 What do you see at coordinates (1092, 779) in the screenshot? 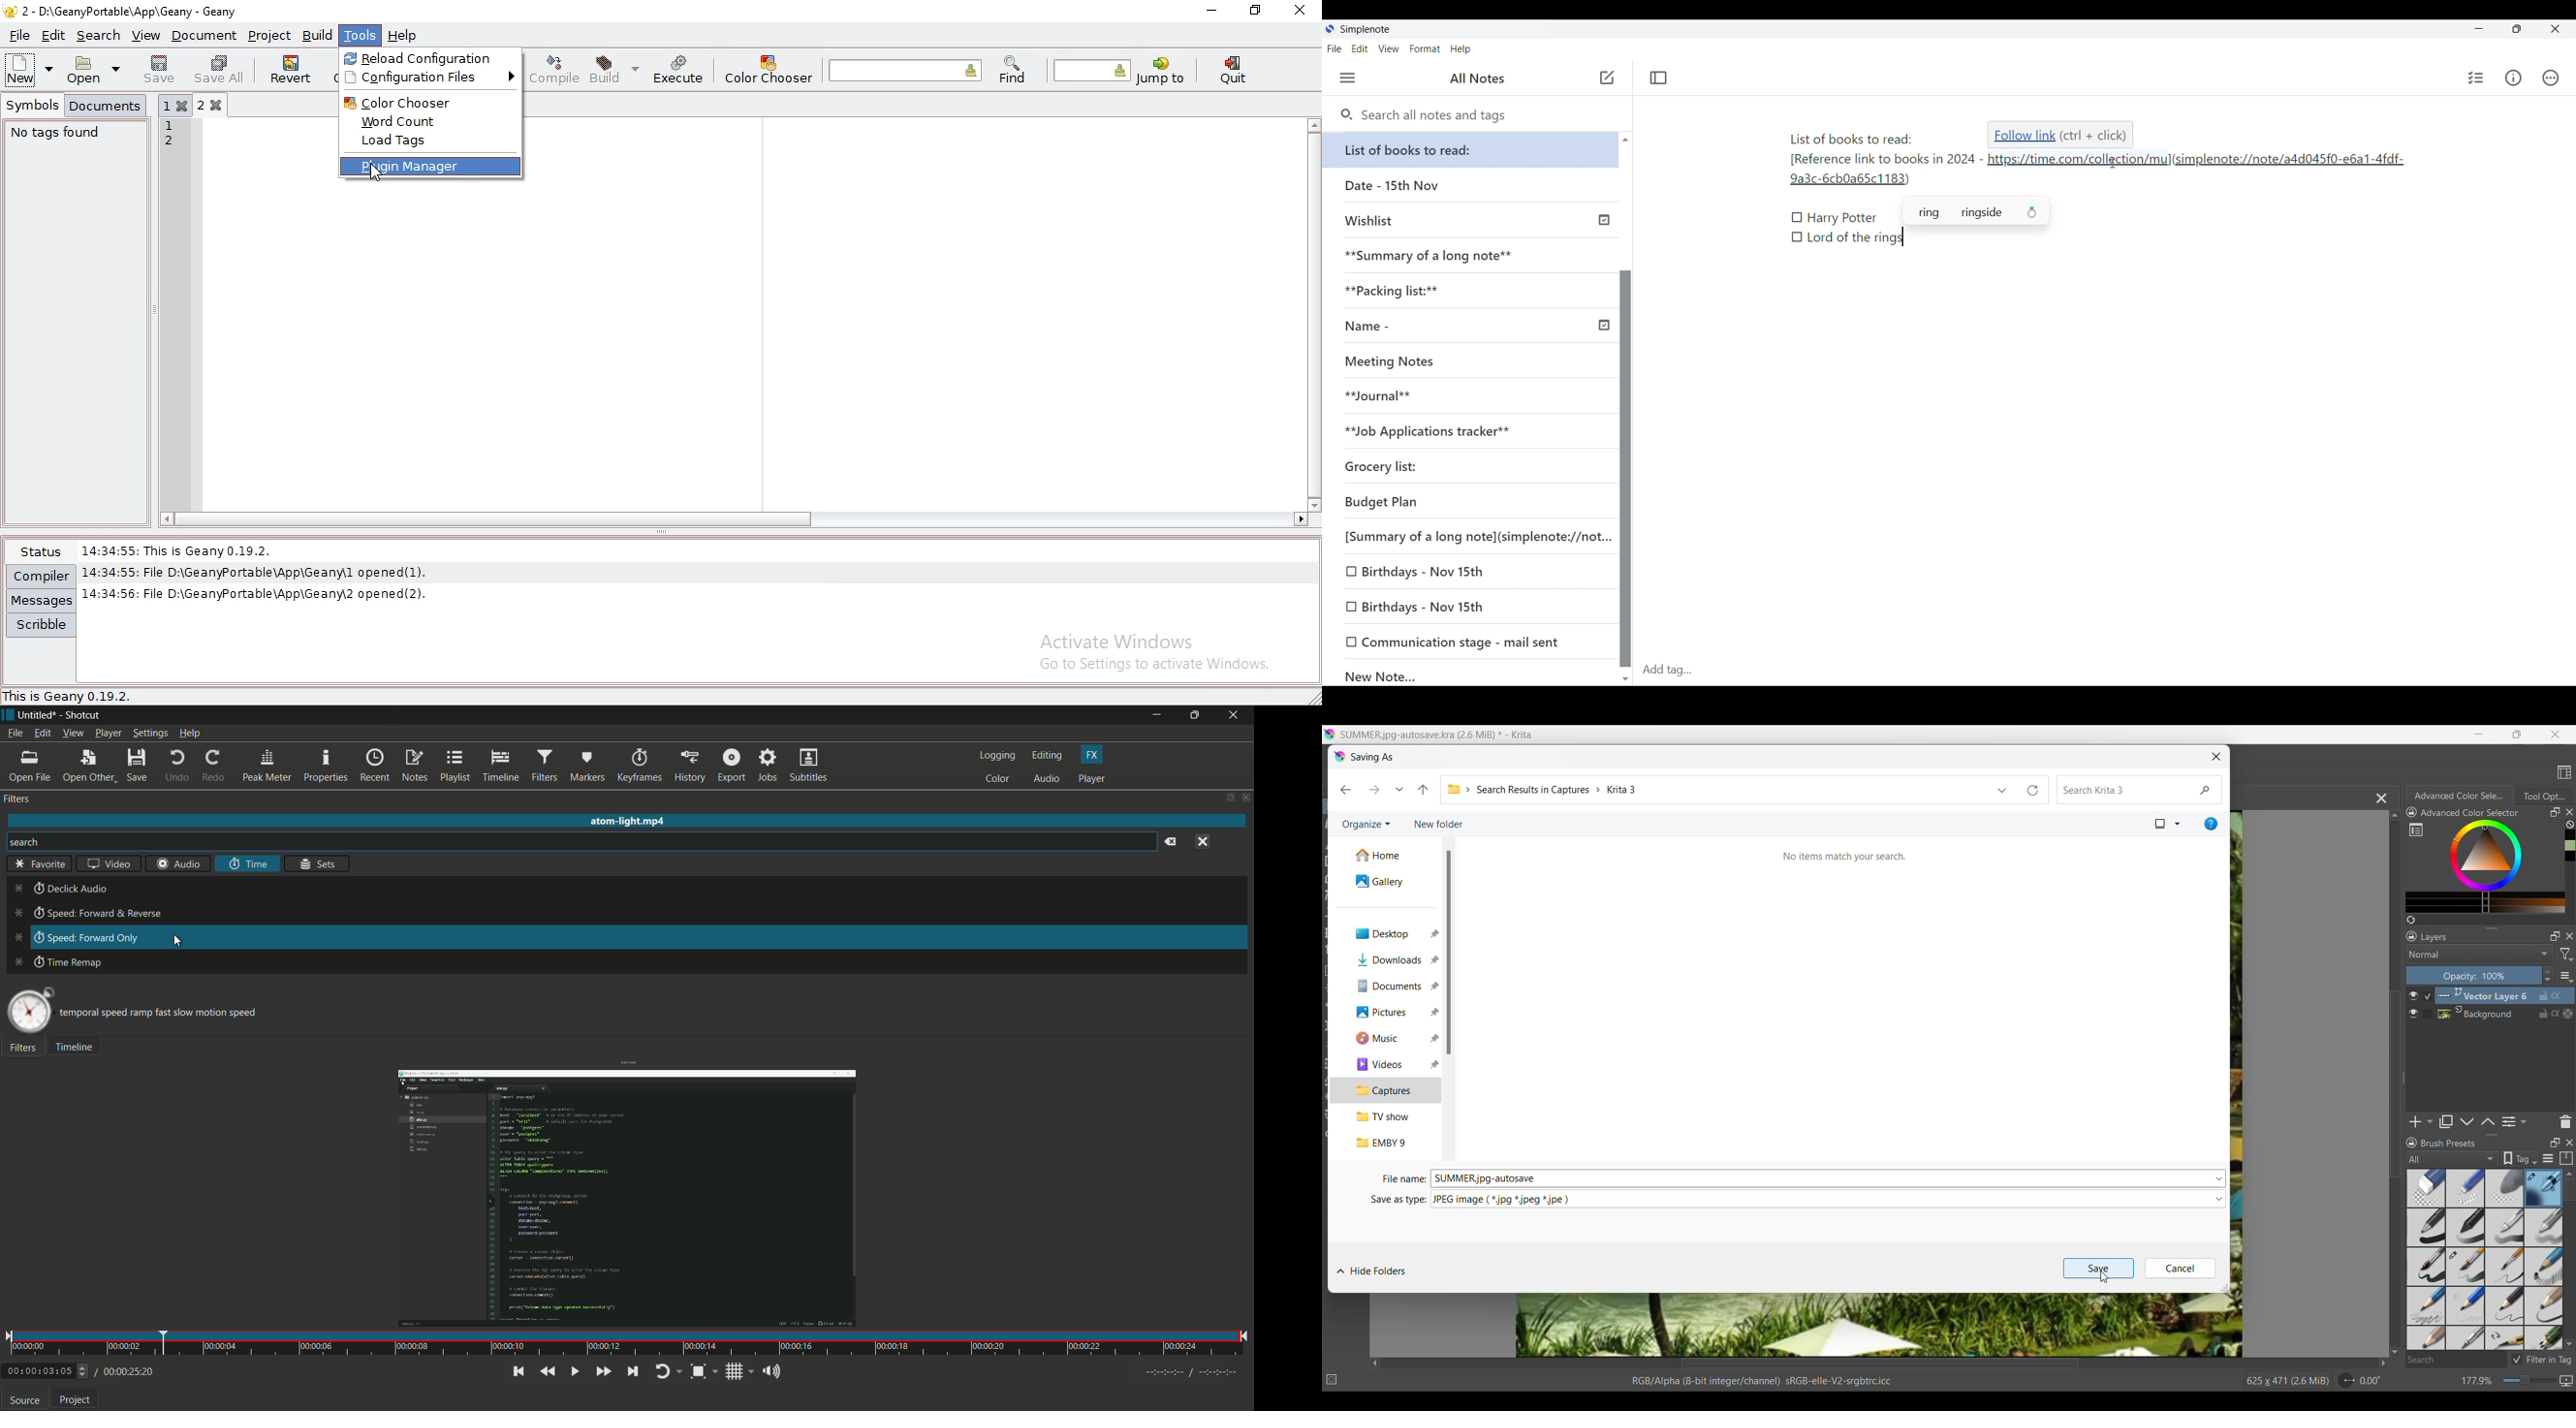
I see `player` at bounding box center [1092, 779].